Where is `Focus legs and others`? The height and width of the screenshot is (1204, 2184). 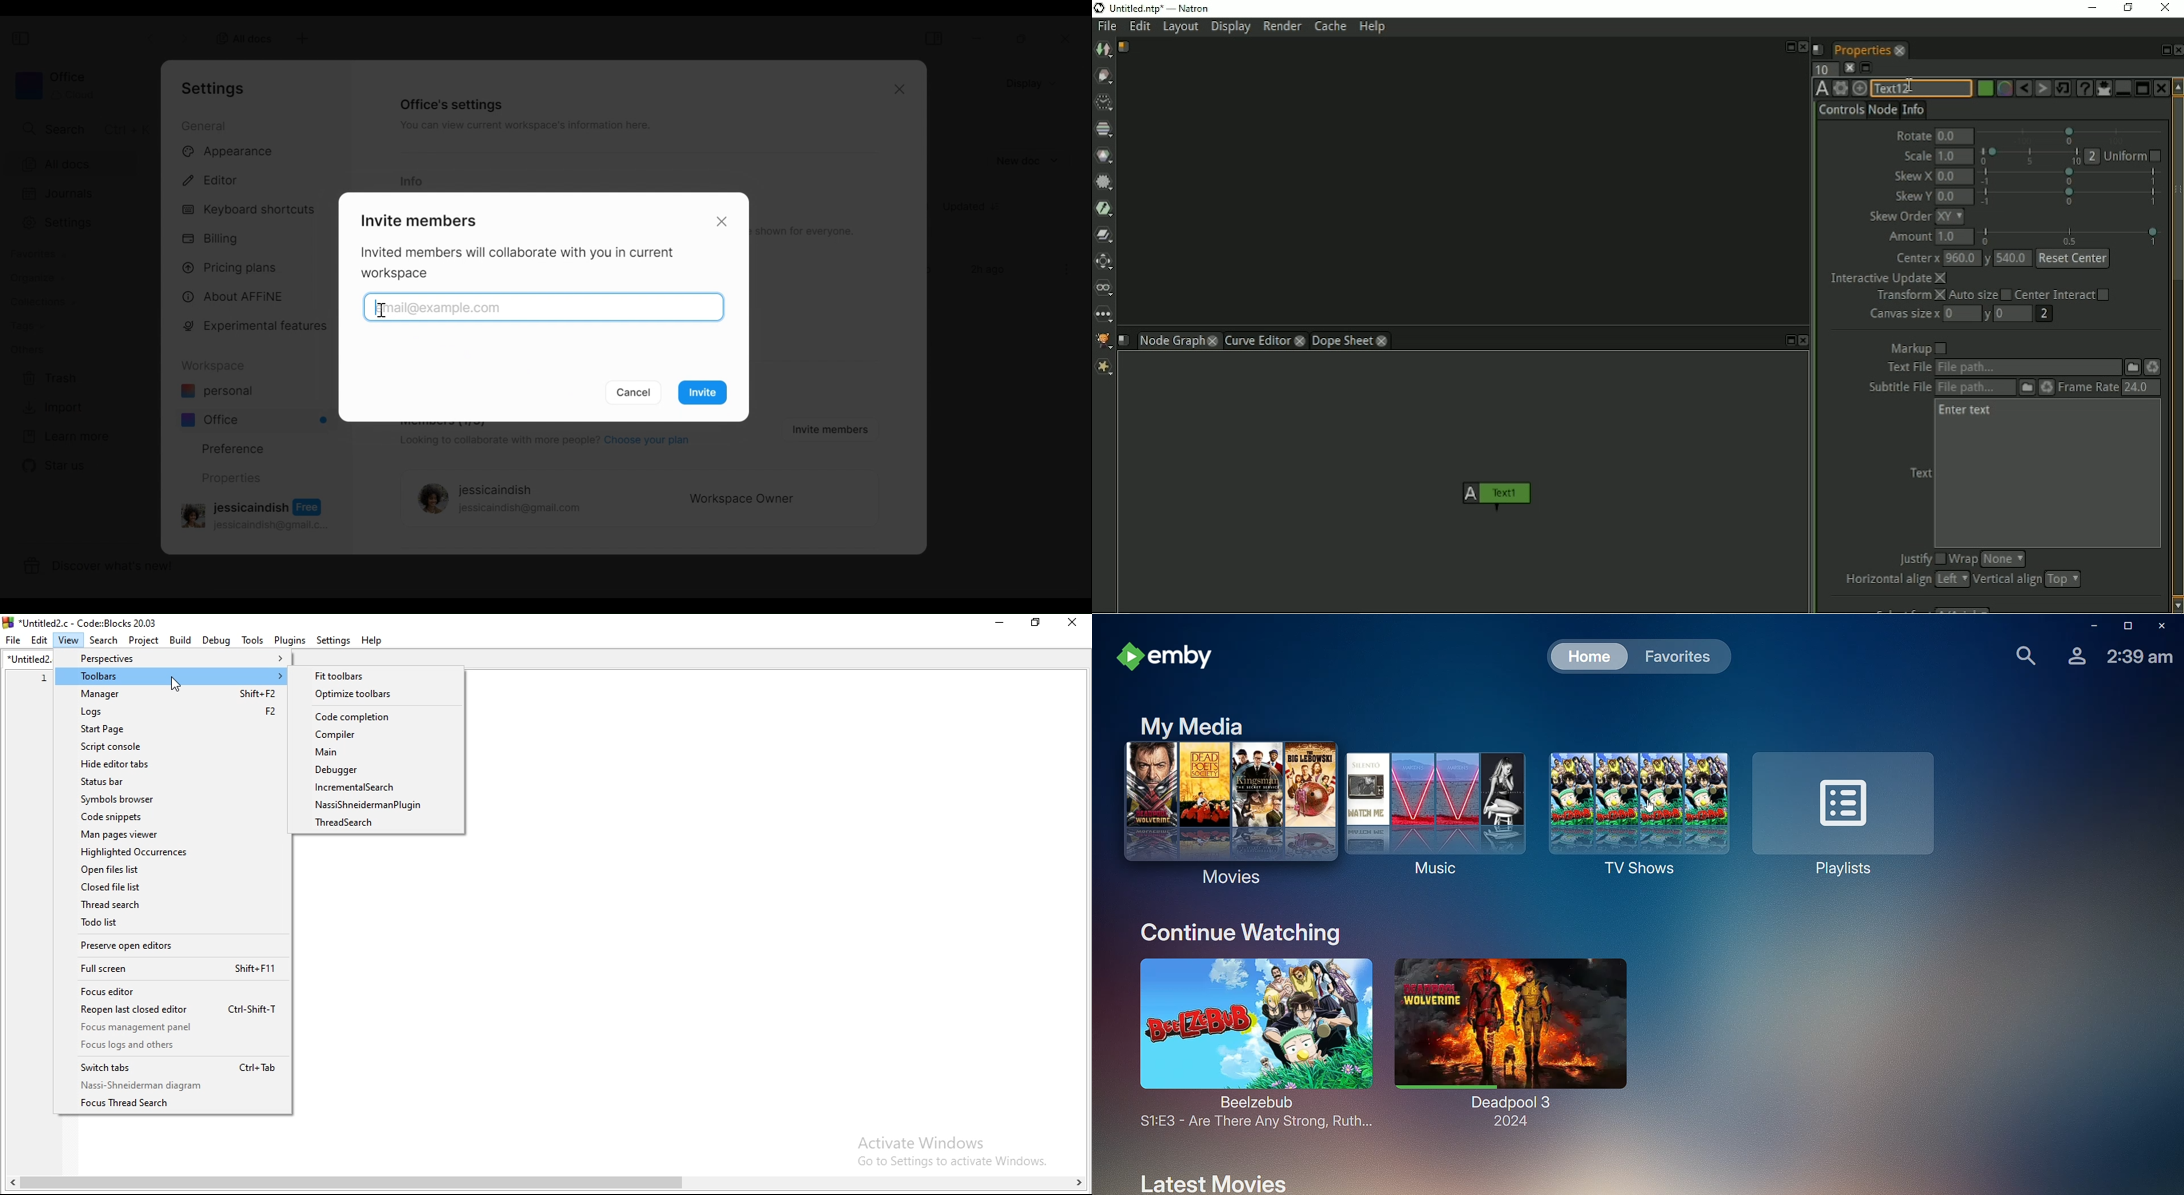
Focus legs and others is located at coordinates (176, 1047).